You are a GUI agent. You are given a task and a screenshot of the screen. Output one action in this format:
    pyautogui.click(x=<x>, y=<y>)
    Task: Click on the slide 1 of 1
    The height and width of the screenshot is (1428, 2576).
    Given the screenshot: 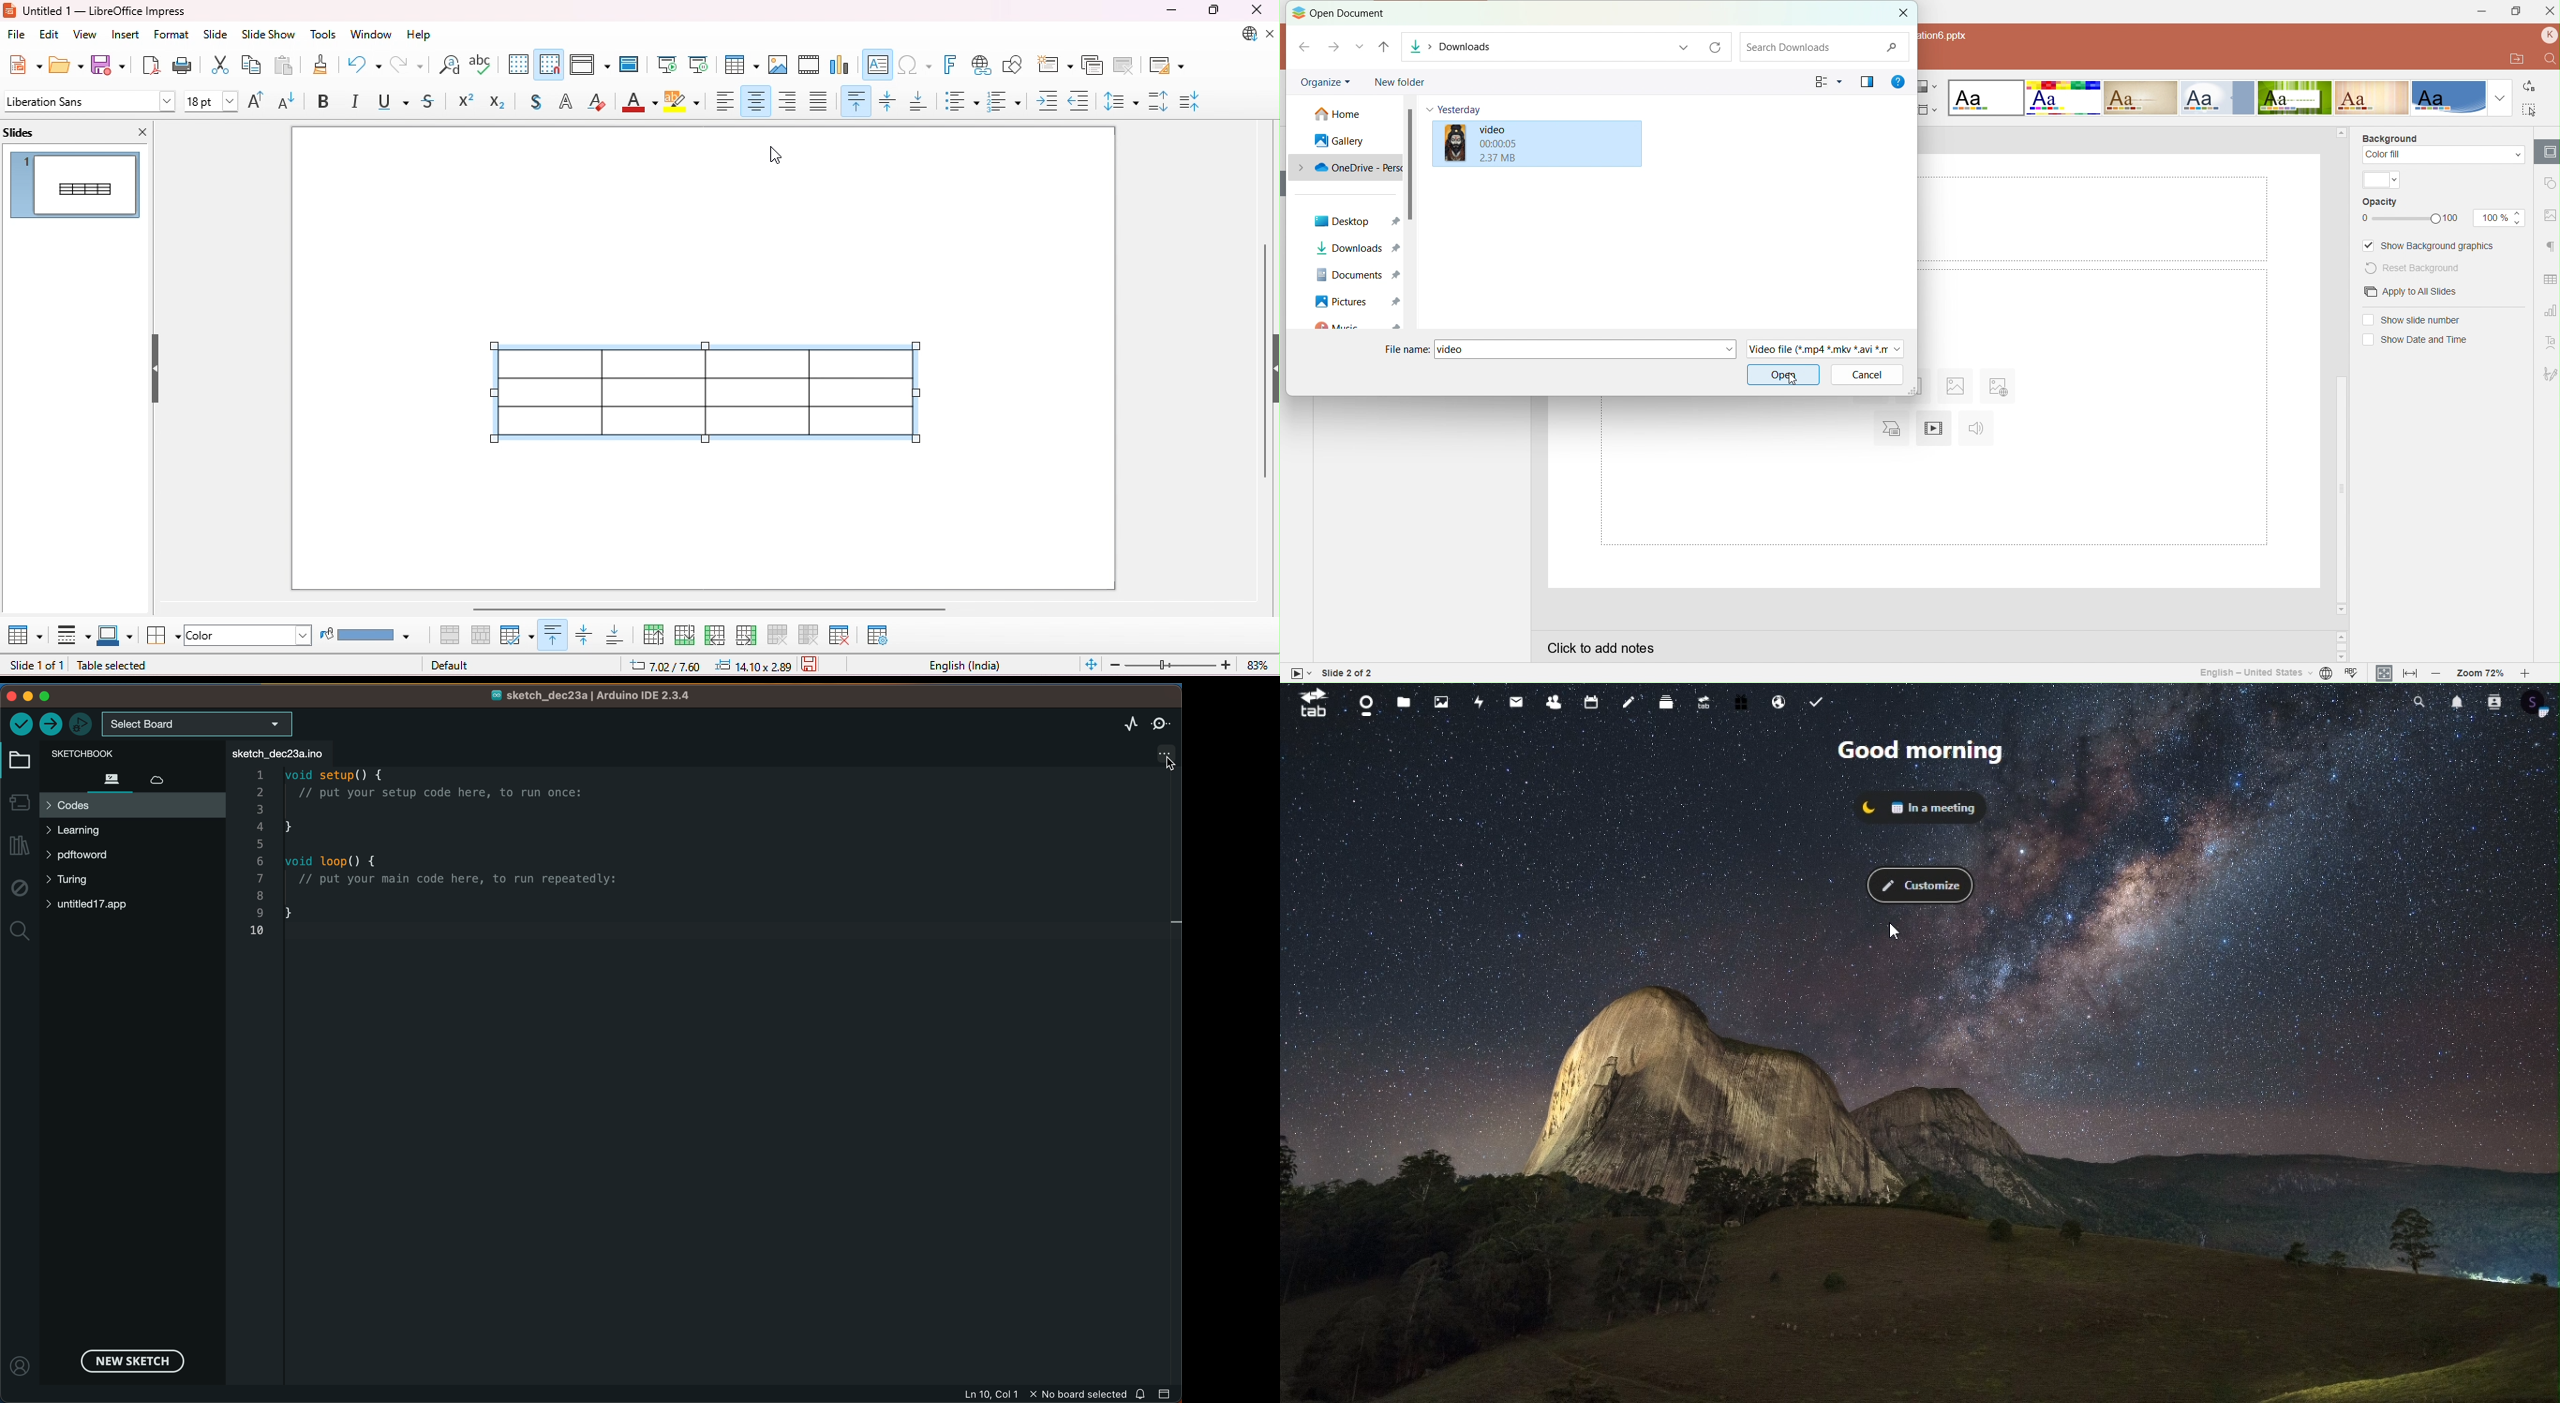 What is the action you would take?
    pyautogui.click(x=37, y=666)
    